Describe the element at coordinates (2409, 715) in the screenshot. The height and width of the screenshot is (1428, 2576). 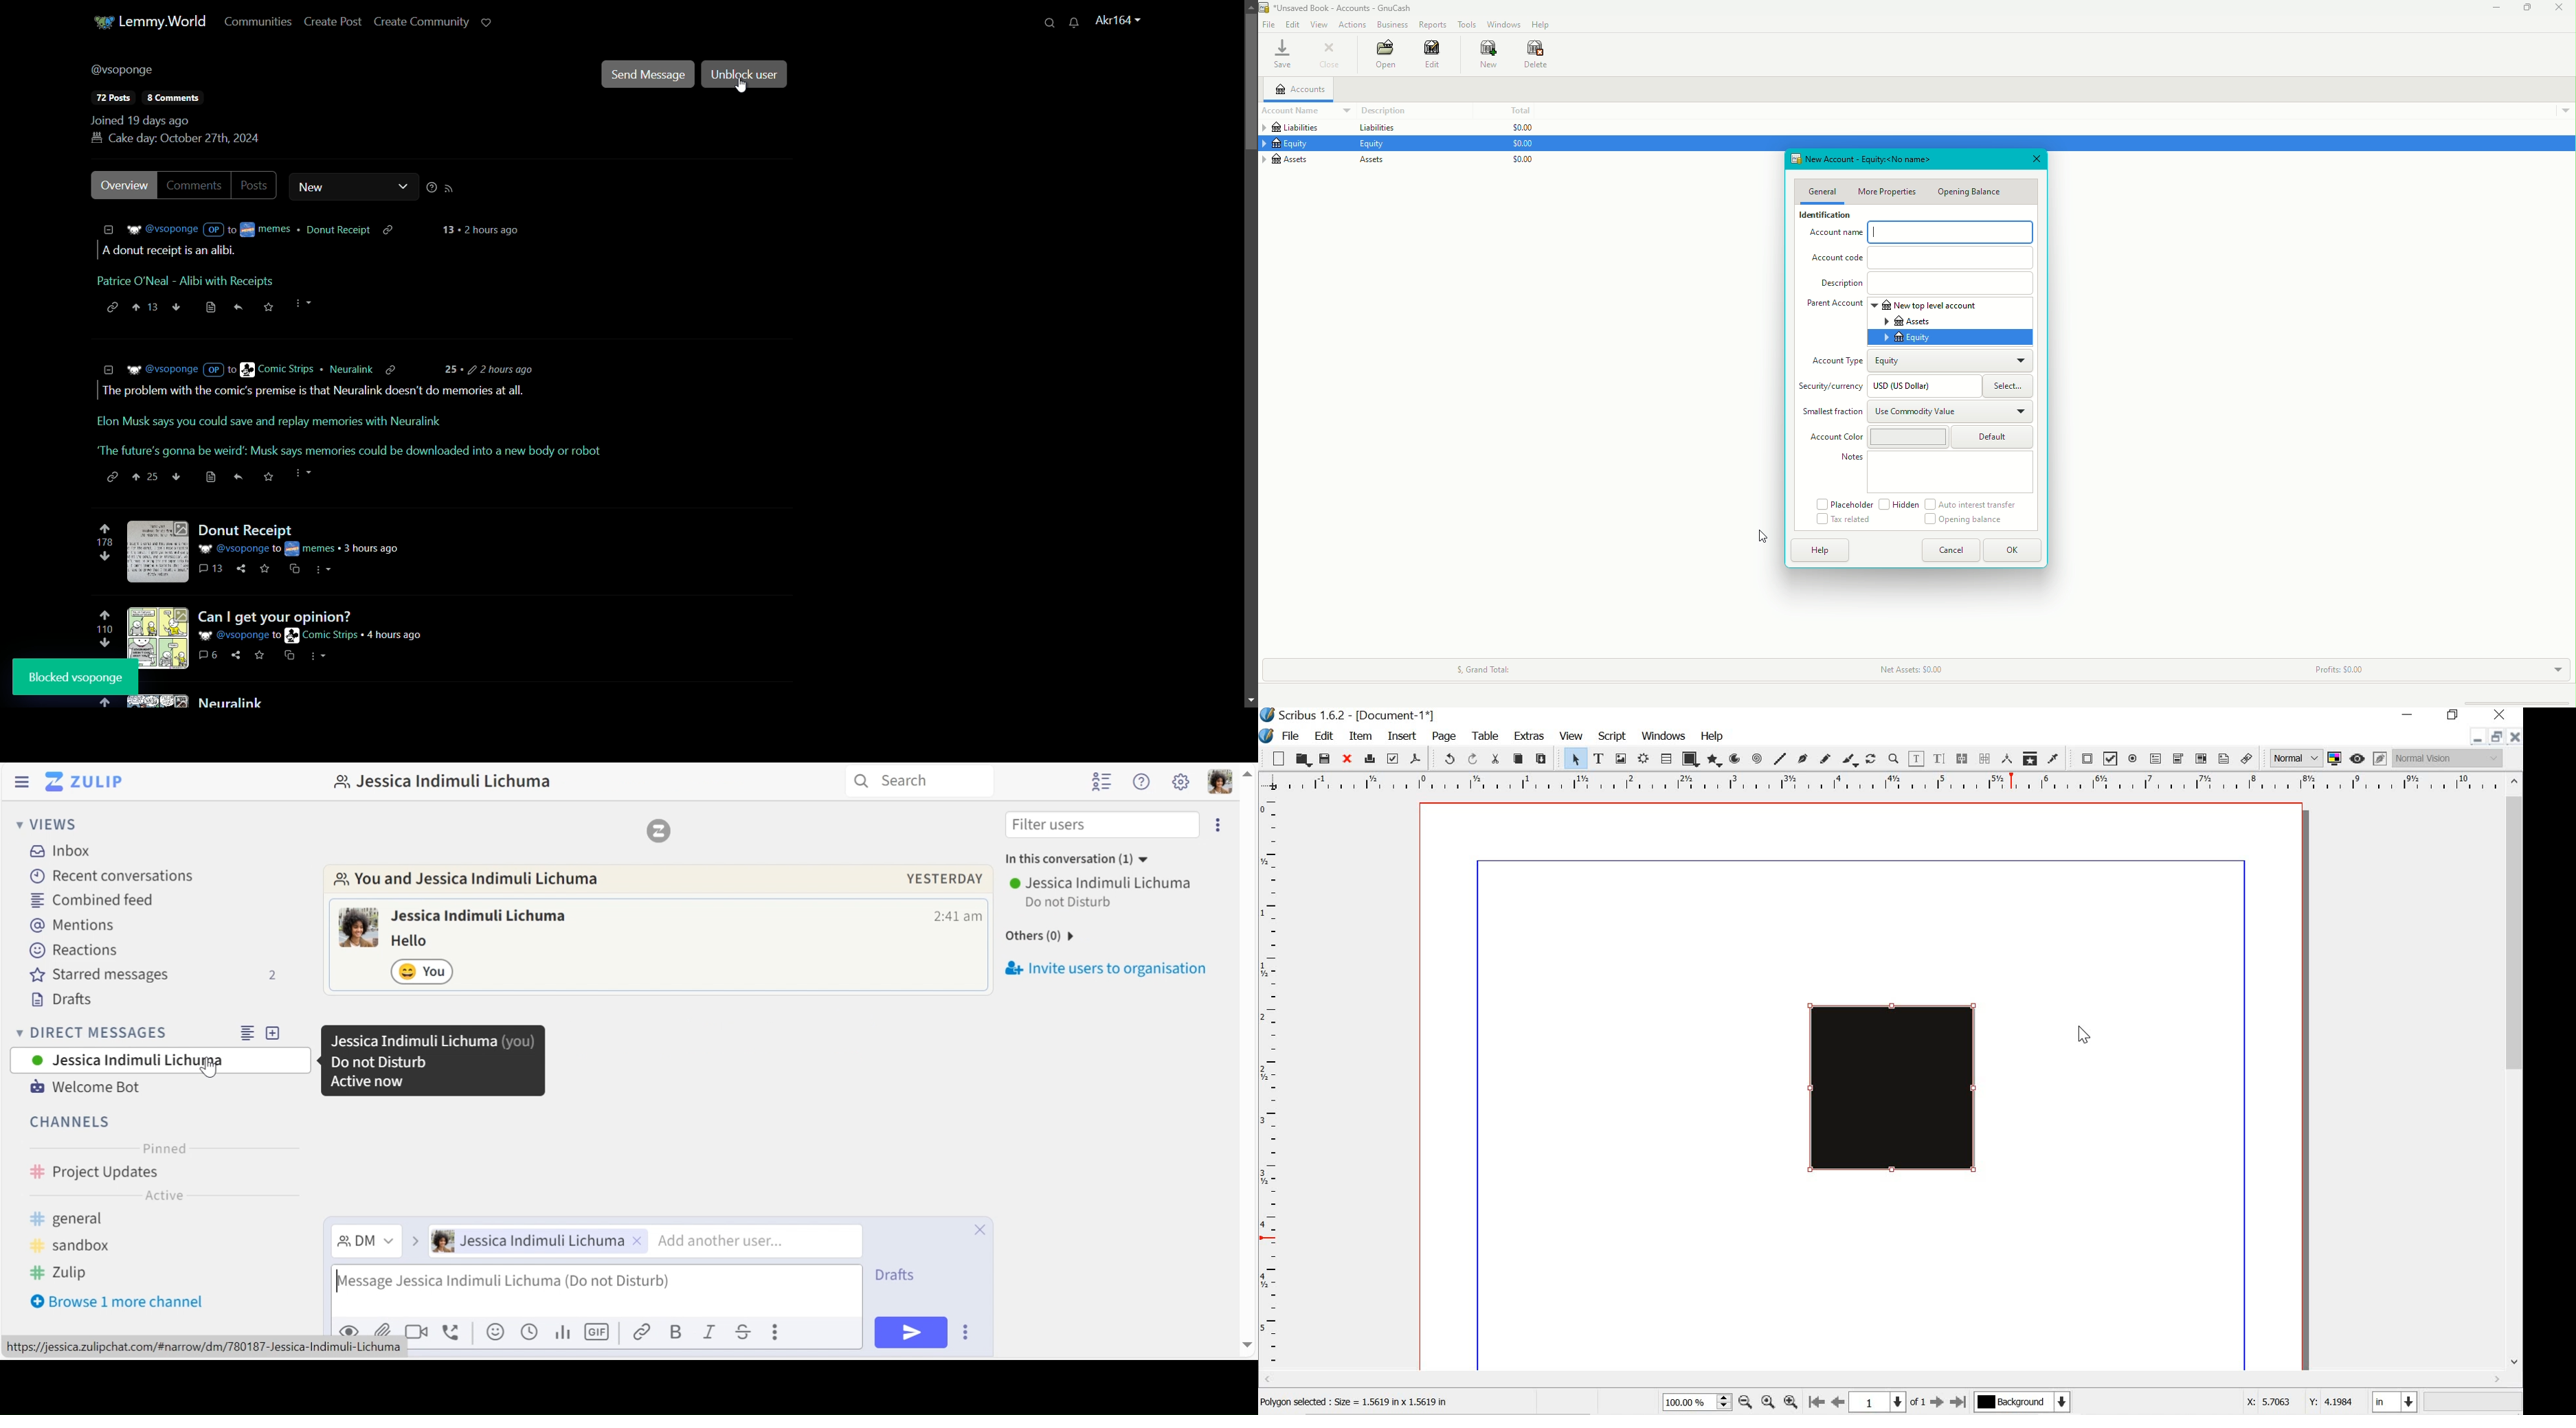
I see `minimize` at that location.